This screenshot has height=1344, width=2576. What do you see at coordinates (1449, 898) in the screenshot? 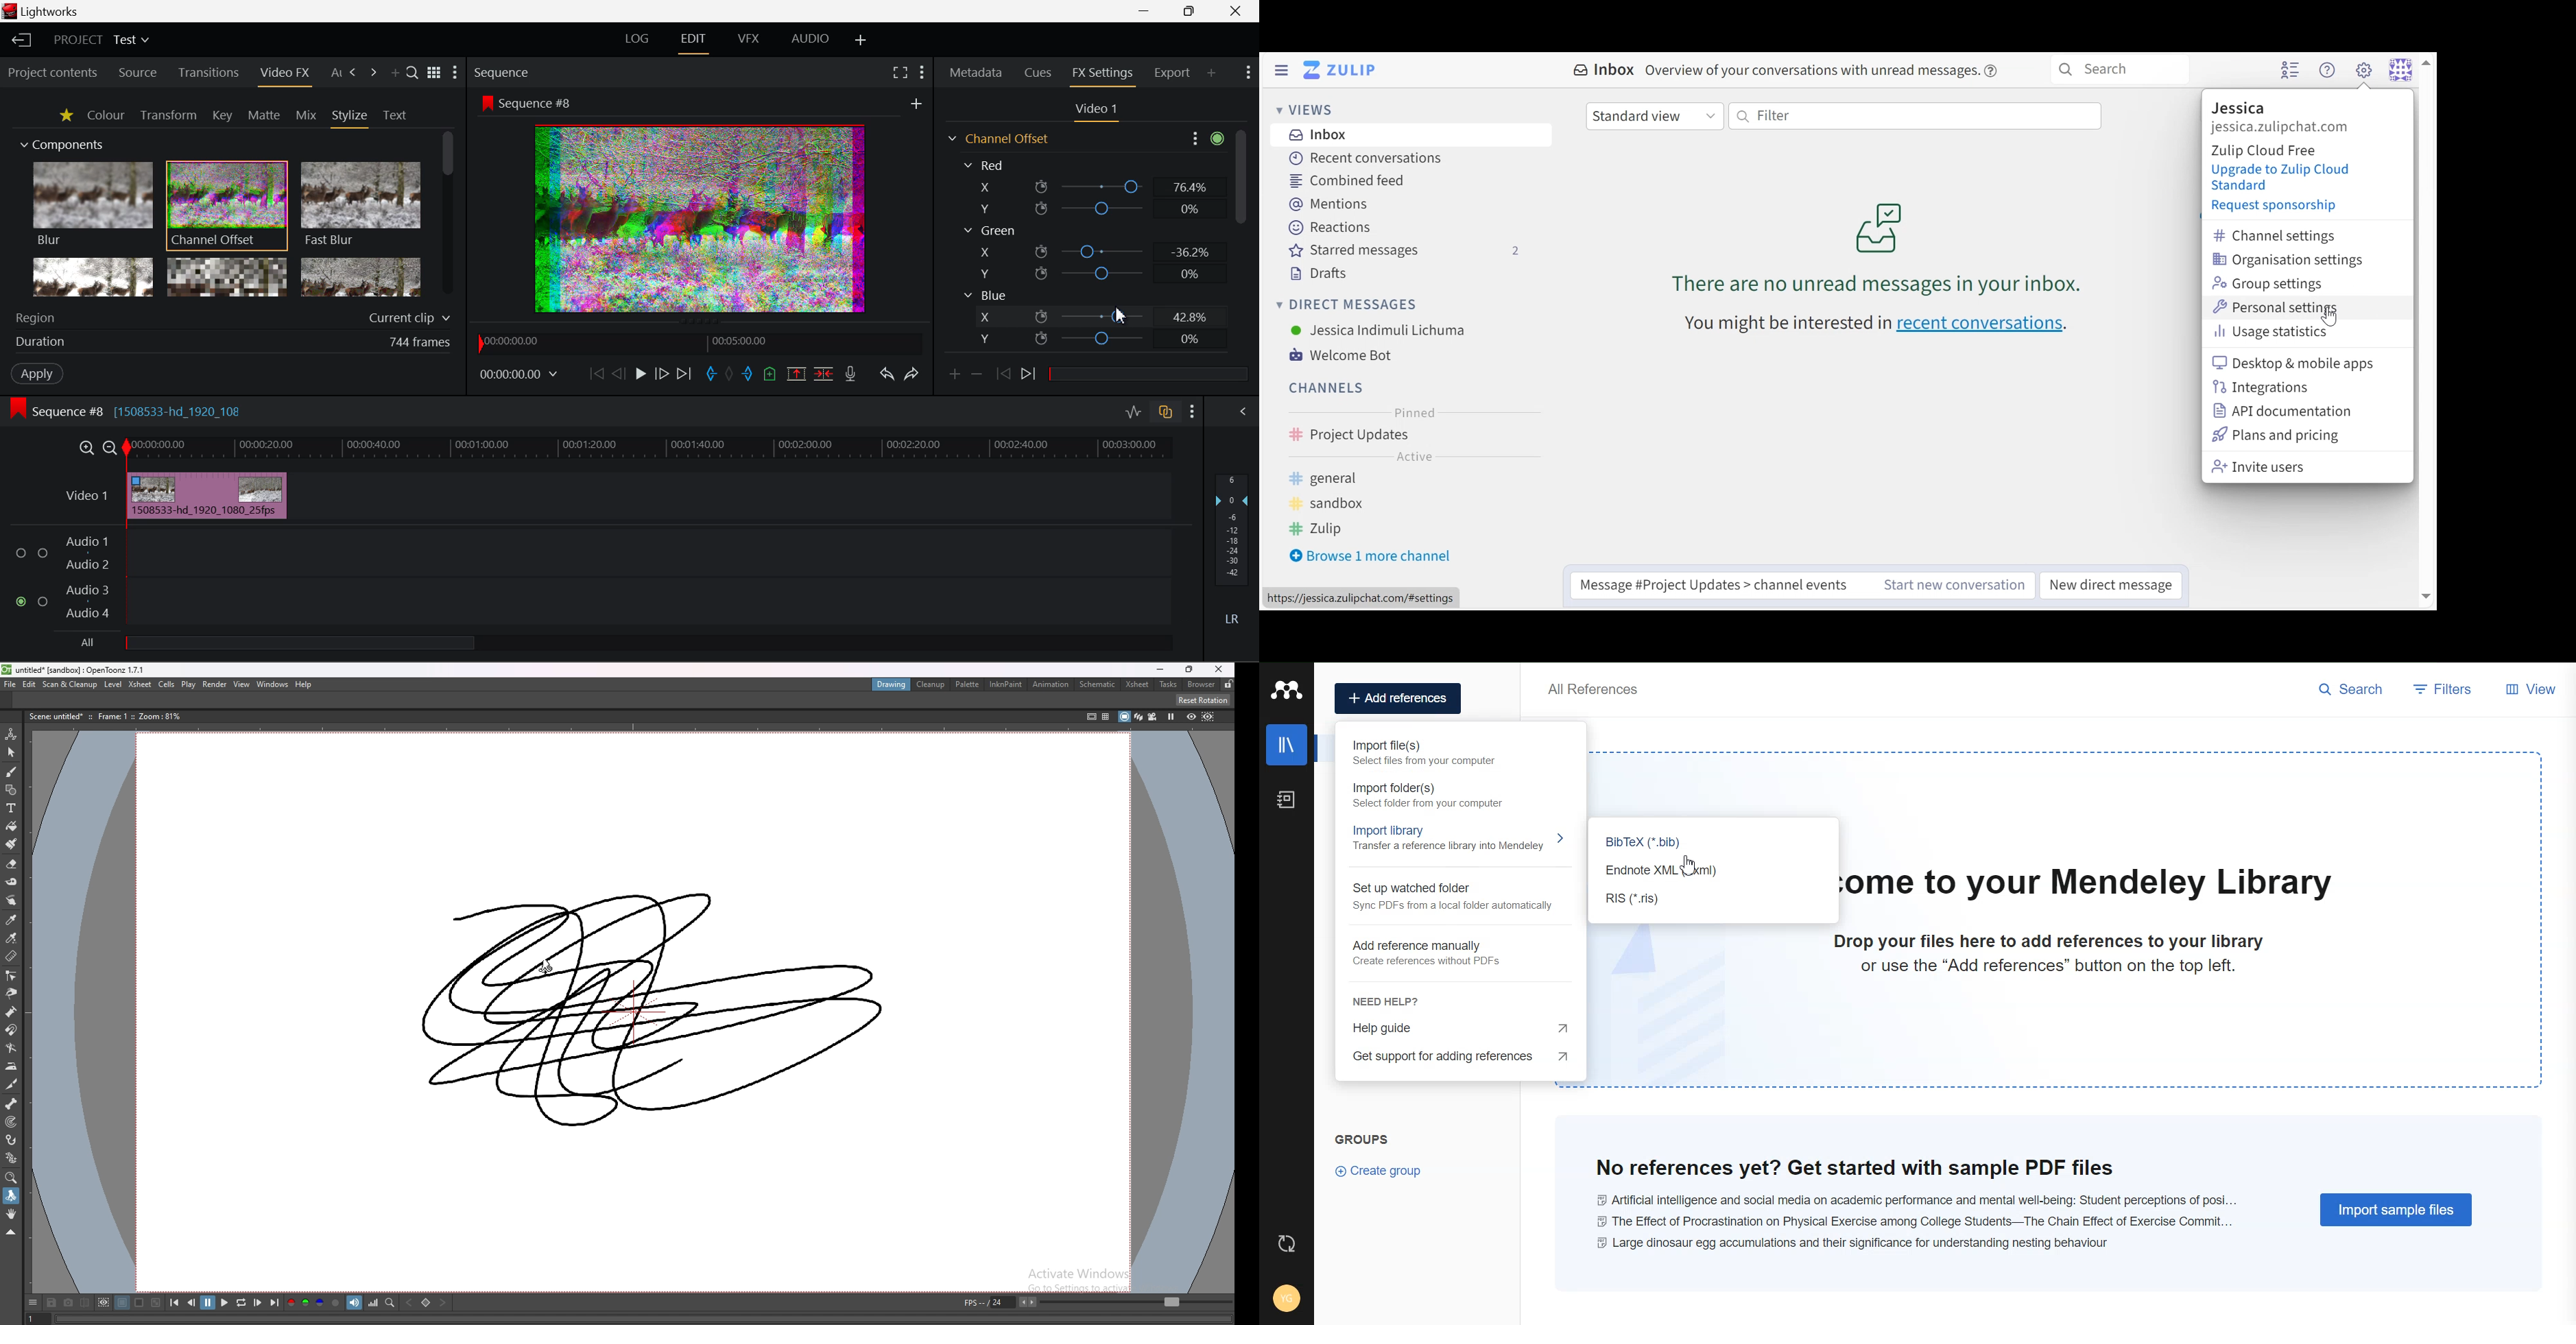
I see `Set up watched folder
Sync PDFs from a local folder automatically` at bounding box center [1449, 898].